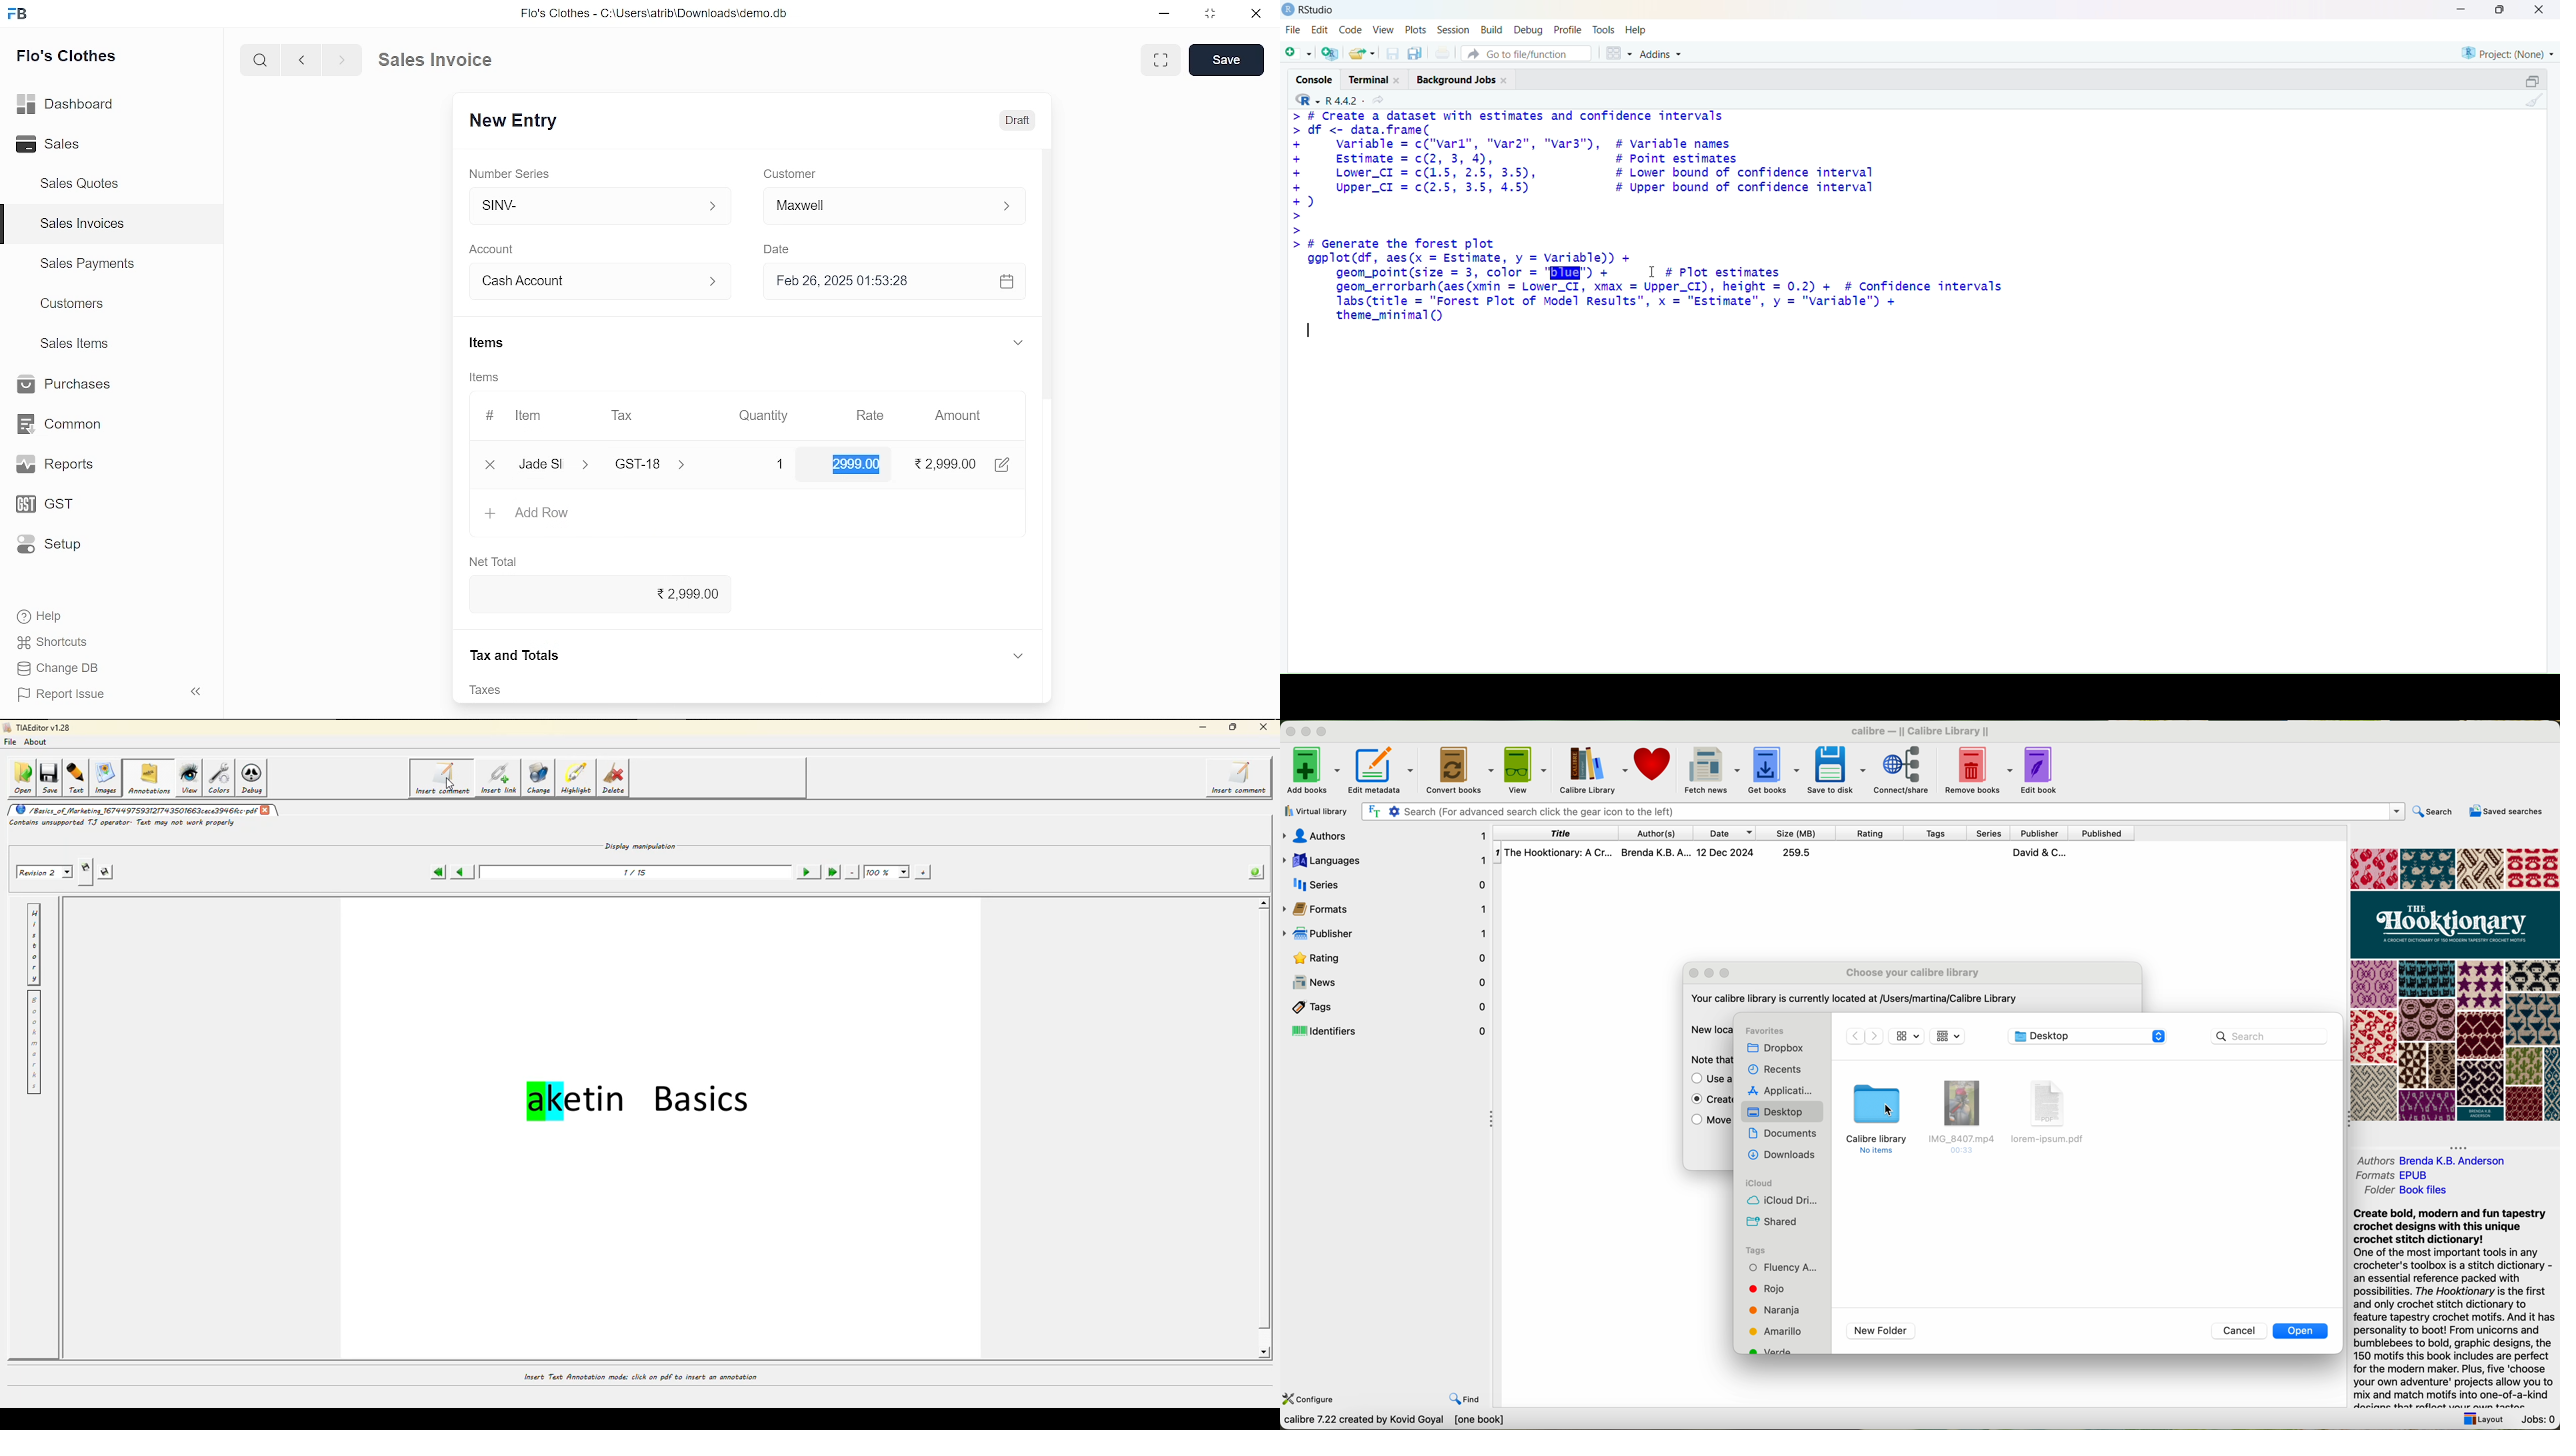 The width and height of the screenshot is (2576, 1456). Describe the element at coordinates (1330, 53) in the screenshot. I see `create a project` at that location.